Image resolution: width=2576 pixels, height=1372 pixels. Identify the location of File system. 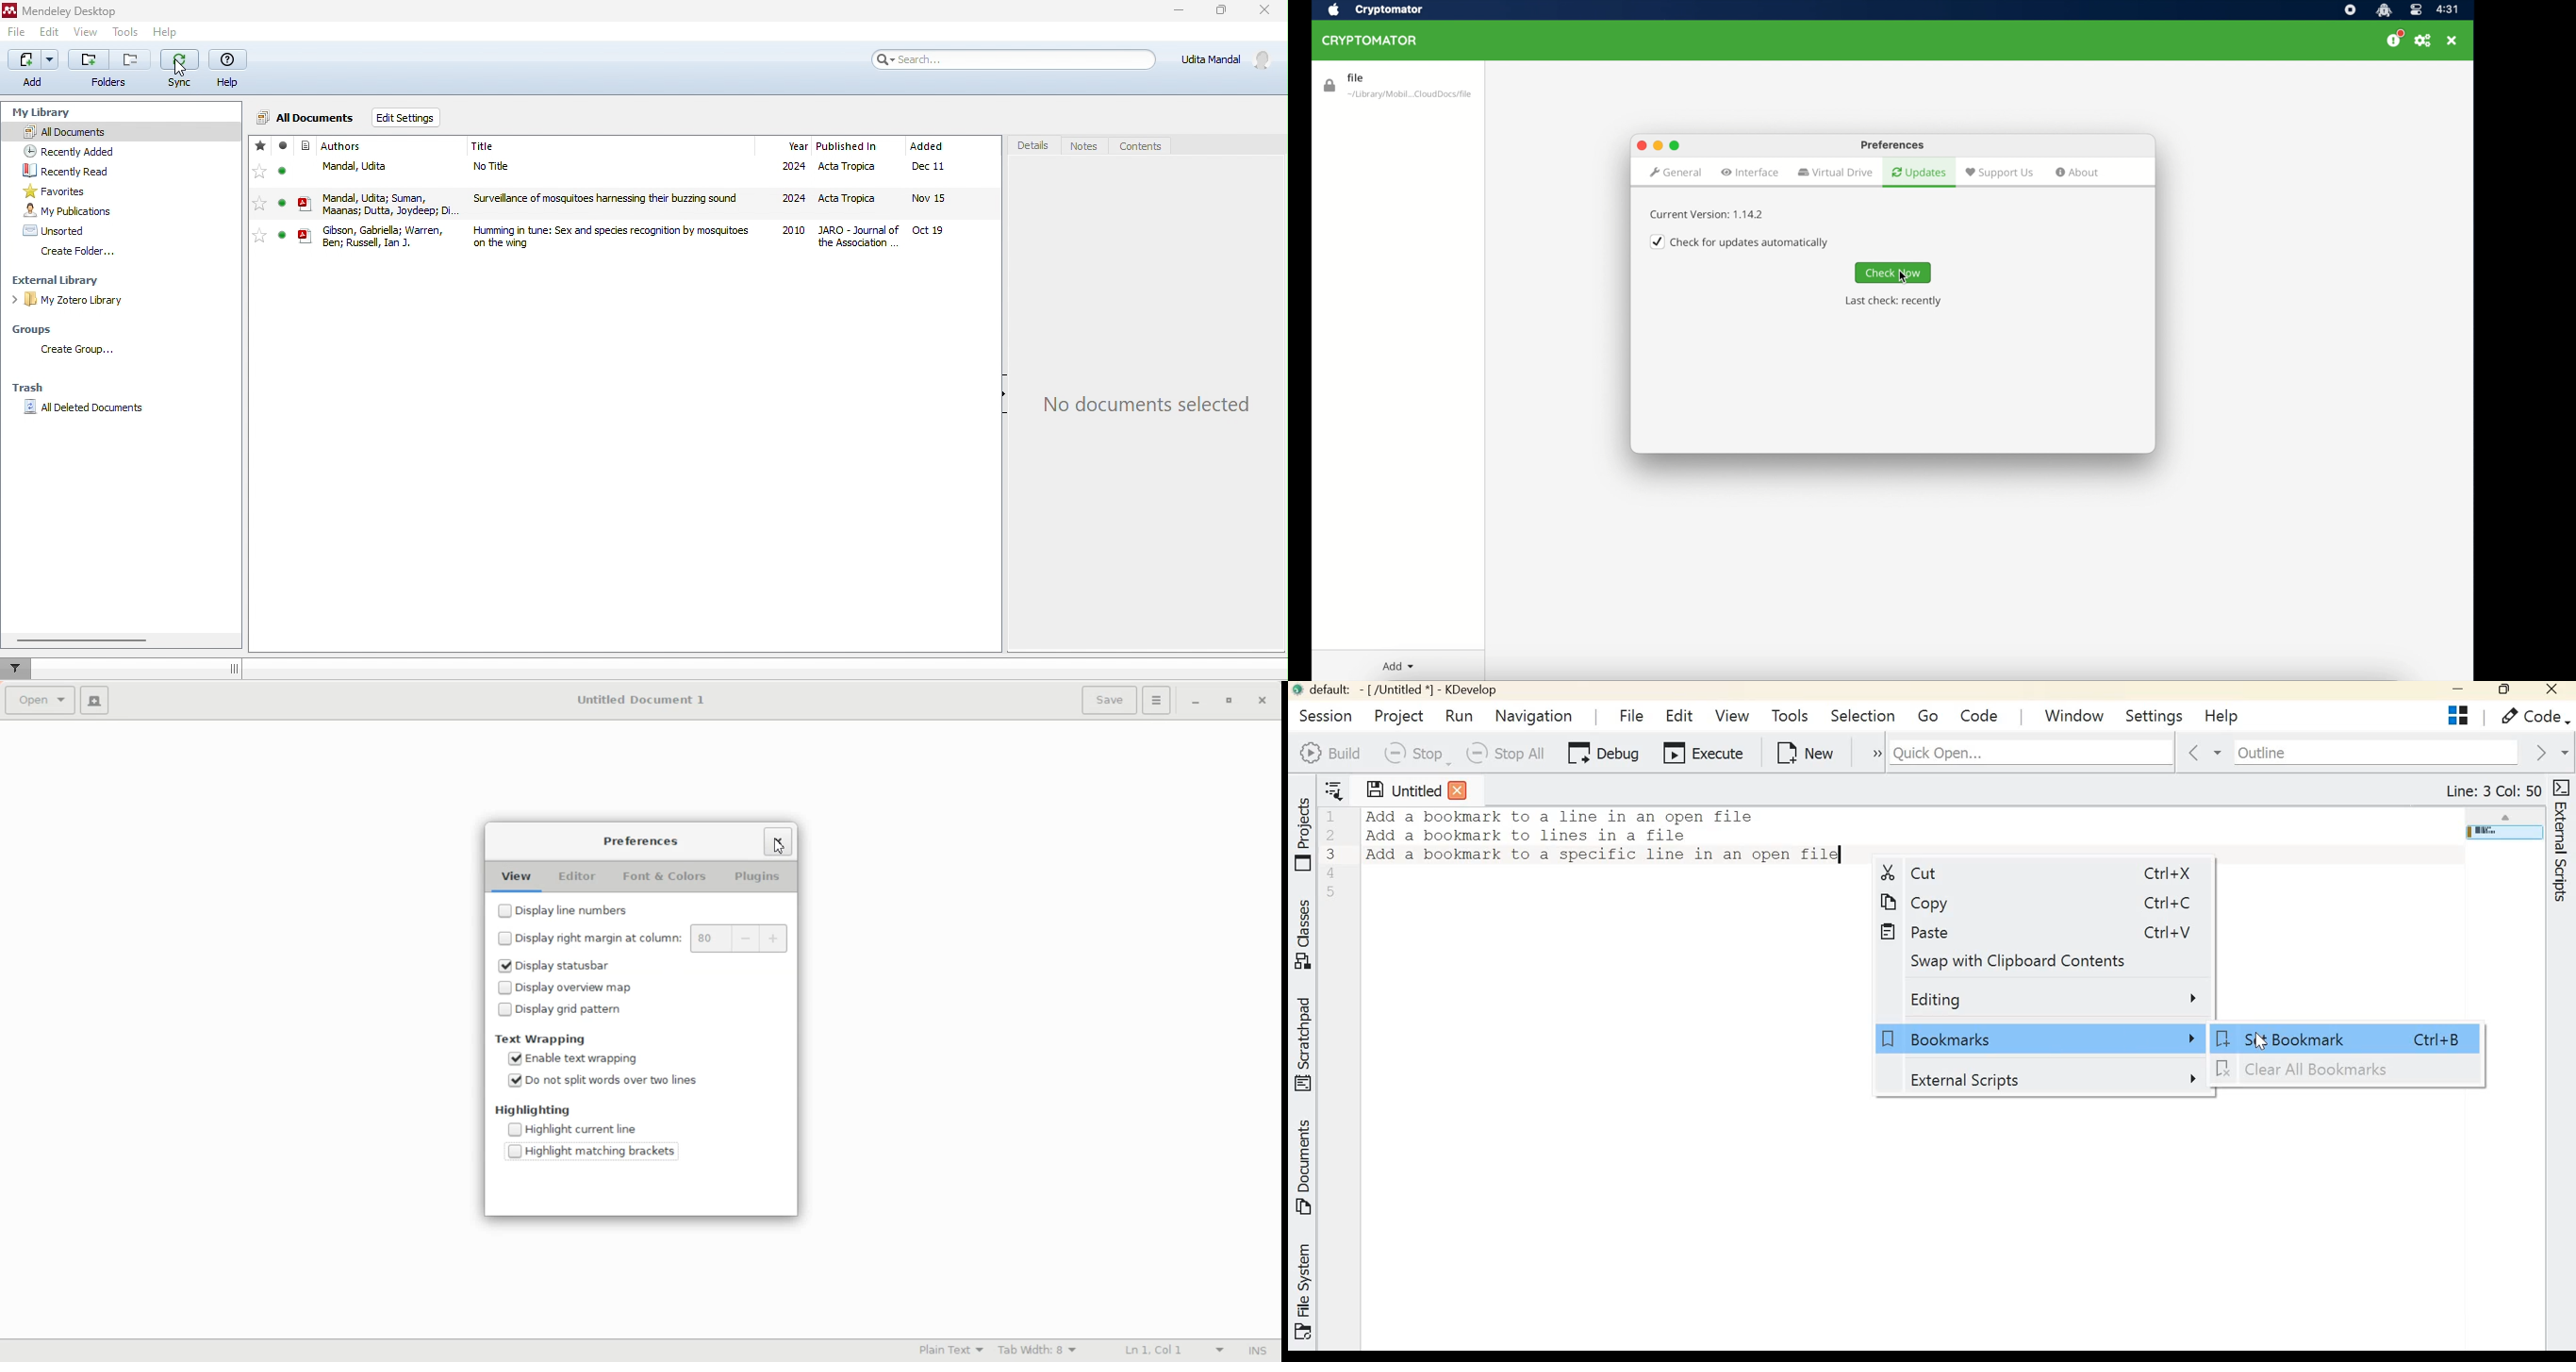
(1306, 1290).